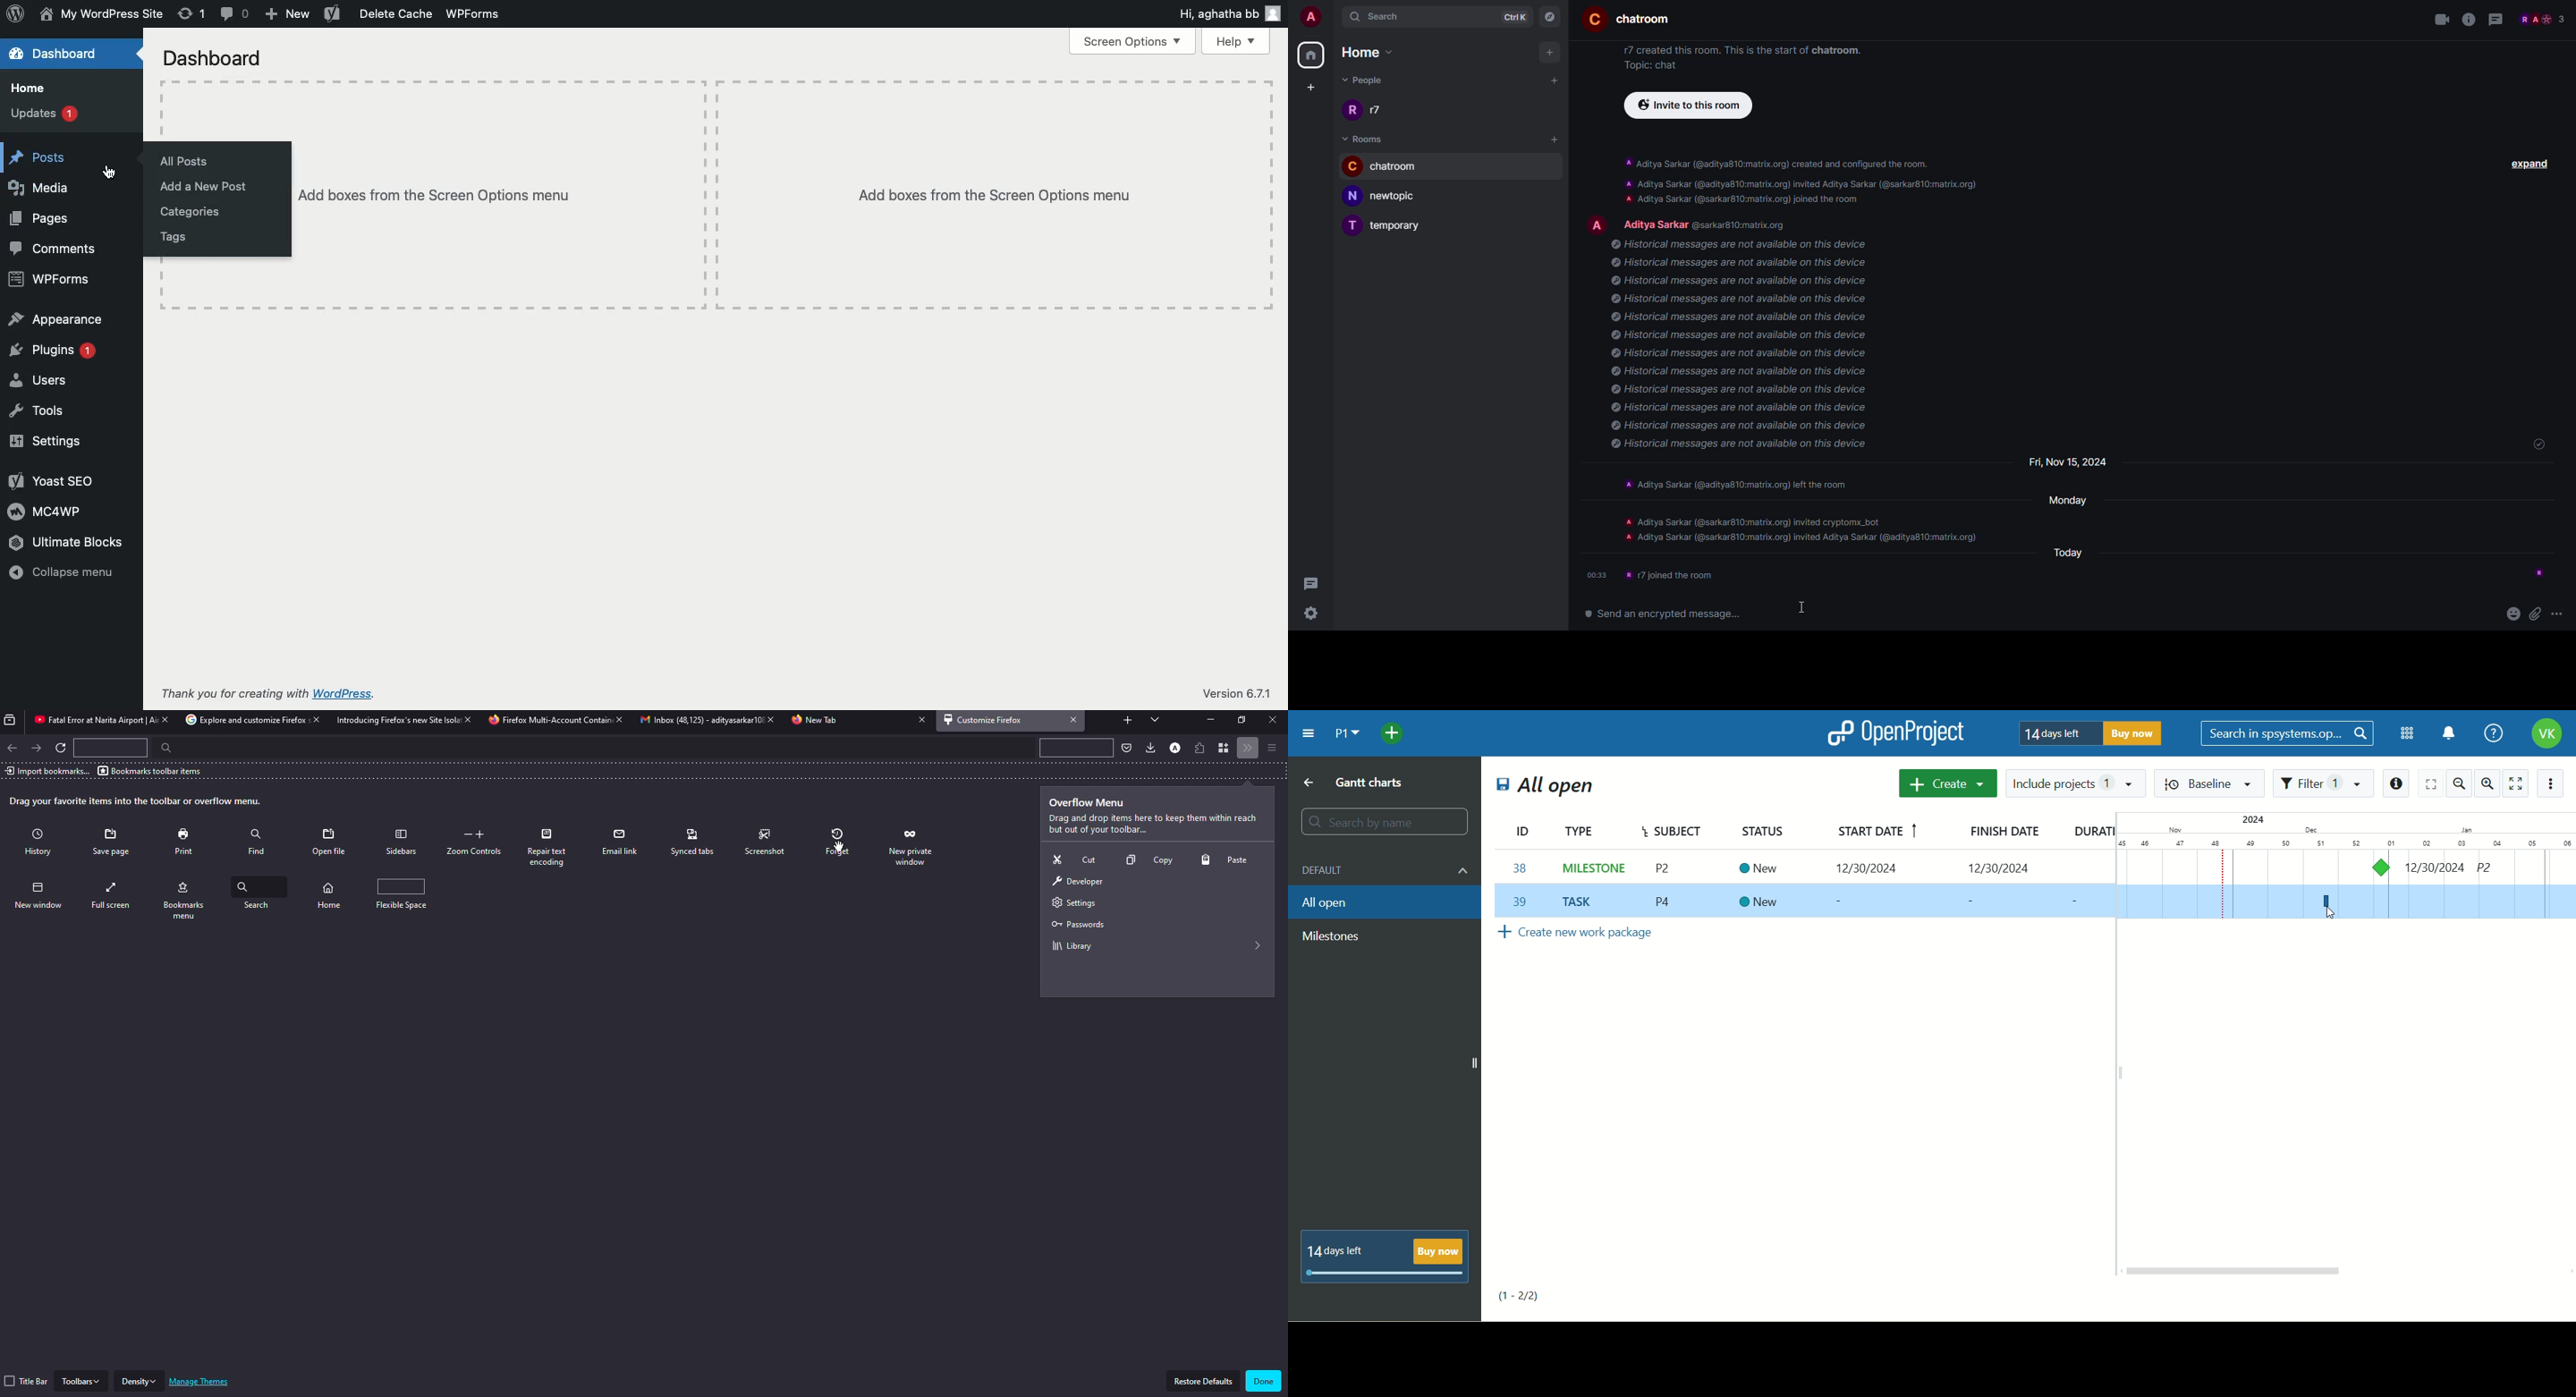 The width and height of the screenshot is (2576, 1400). What do you see at coordinates (1664, 615) in the screenshot?
I see `send an encrypted message` at bounding box center [1664, 615].